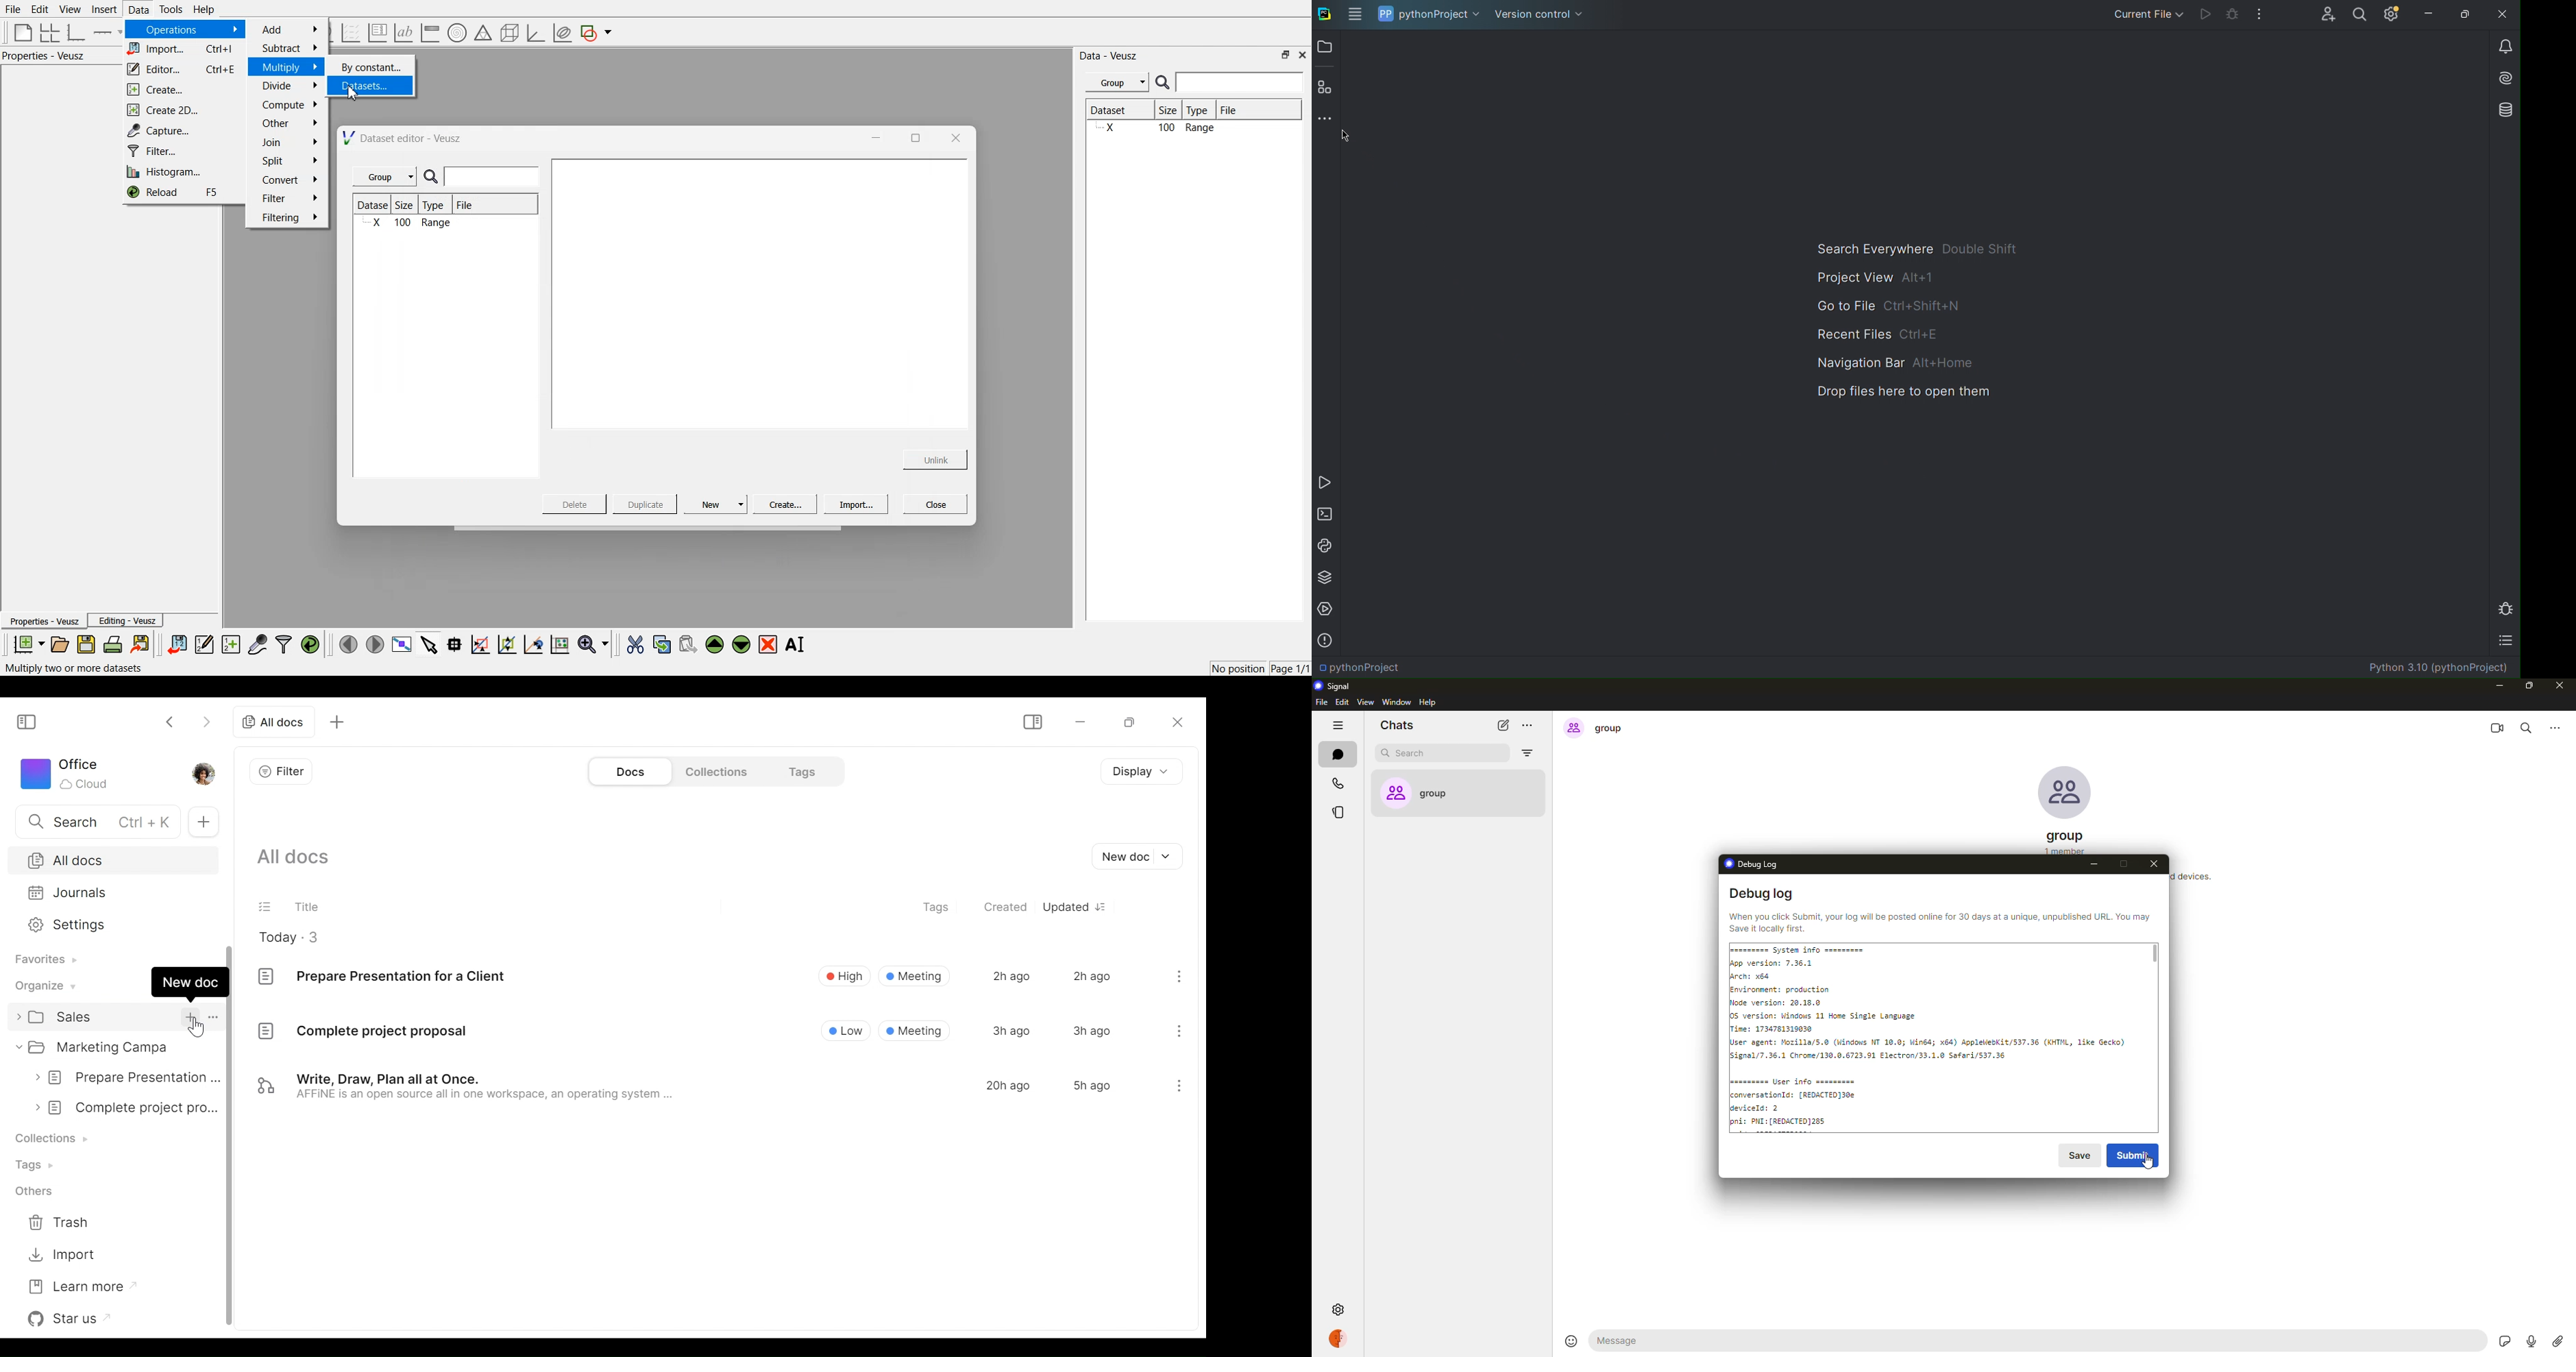 The image size is (2576, 1372). Describe the element at coordinates (915, 976) in the screenshot. I see `Meeting` at that location.